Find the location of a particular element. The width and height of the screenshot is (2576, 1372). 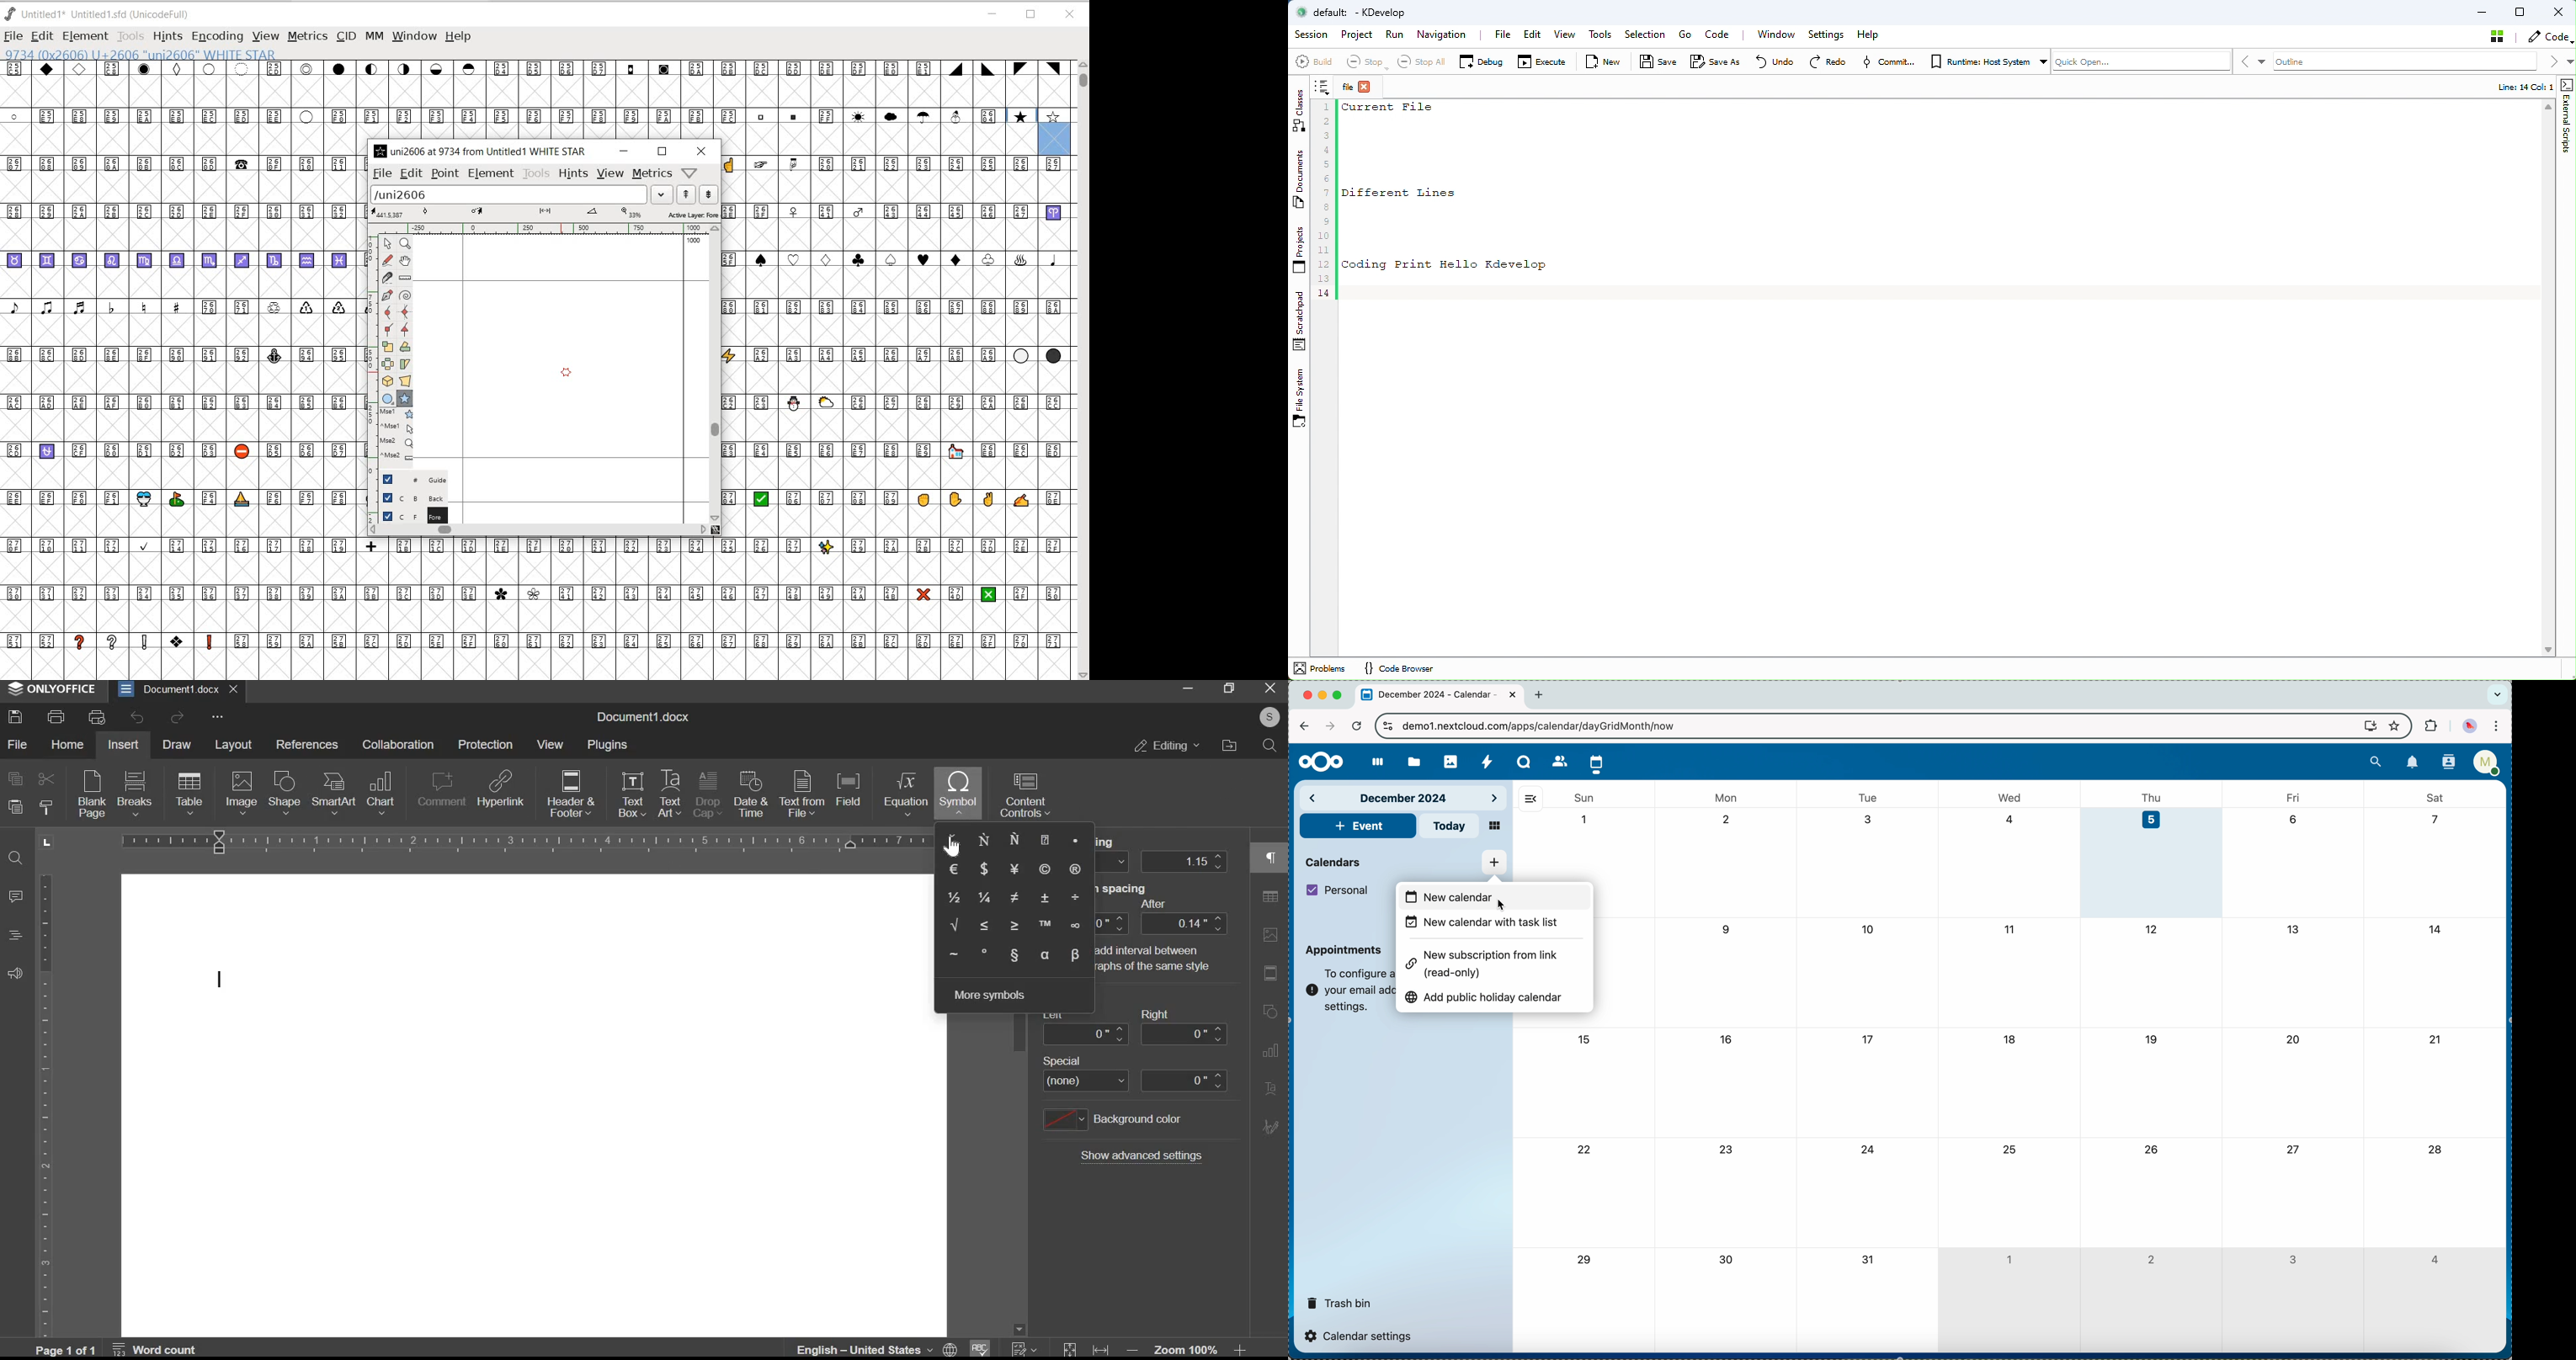

minimize is located at coordinates (1185, 689).